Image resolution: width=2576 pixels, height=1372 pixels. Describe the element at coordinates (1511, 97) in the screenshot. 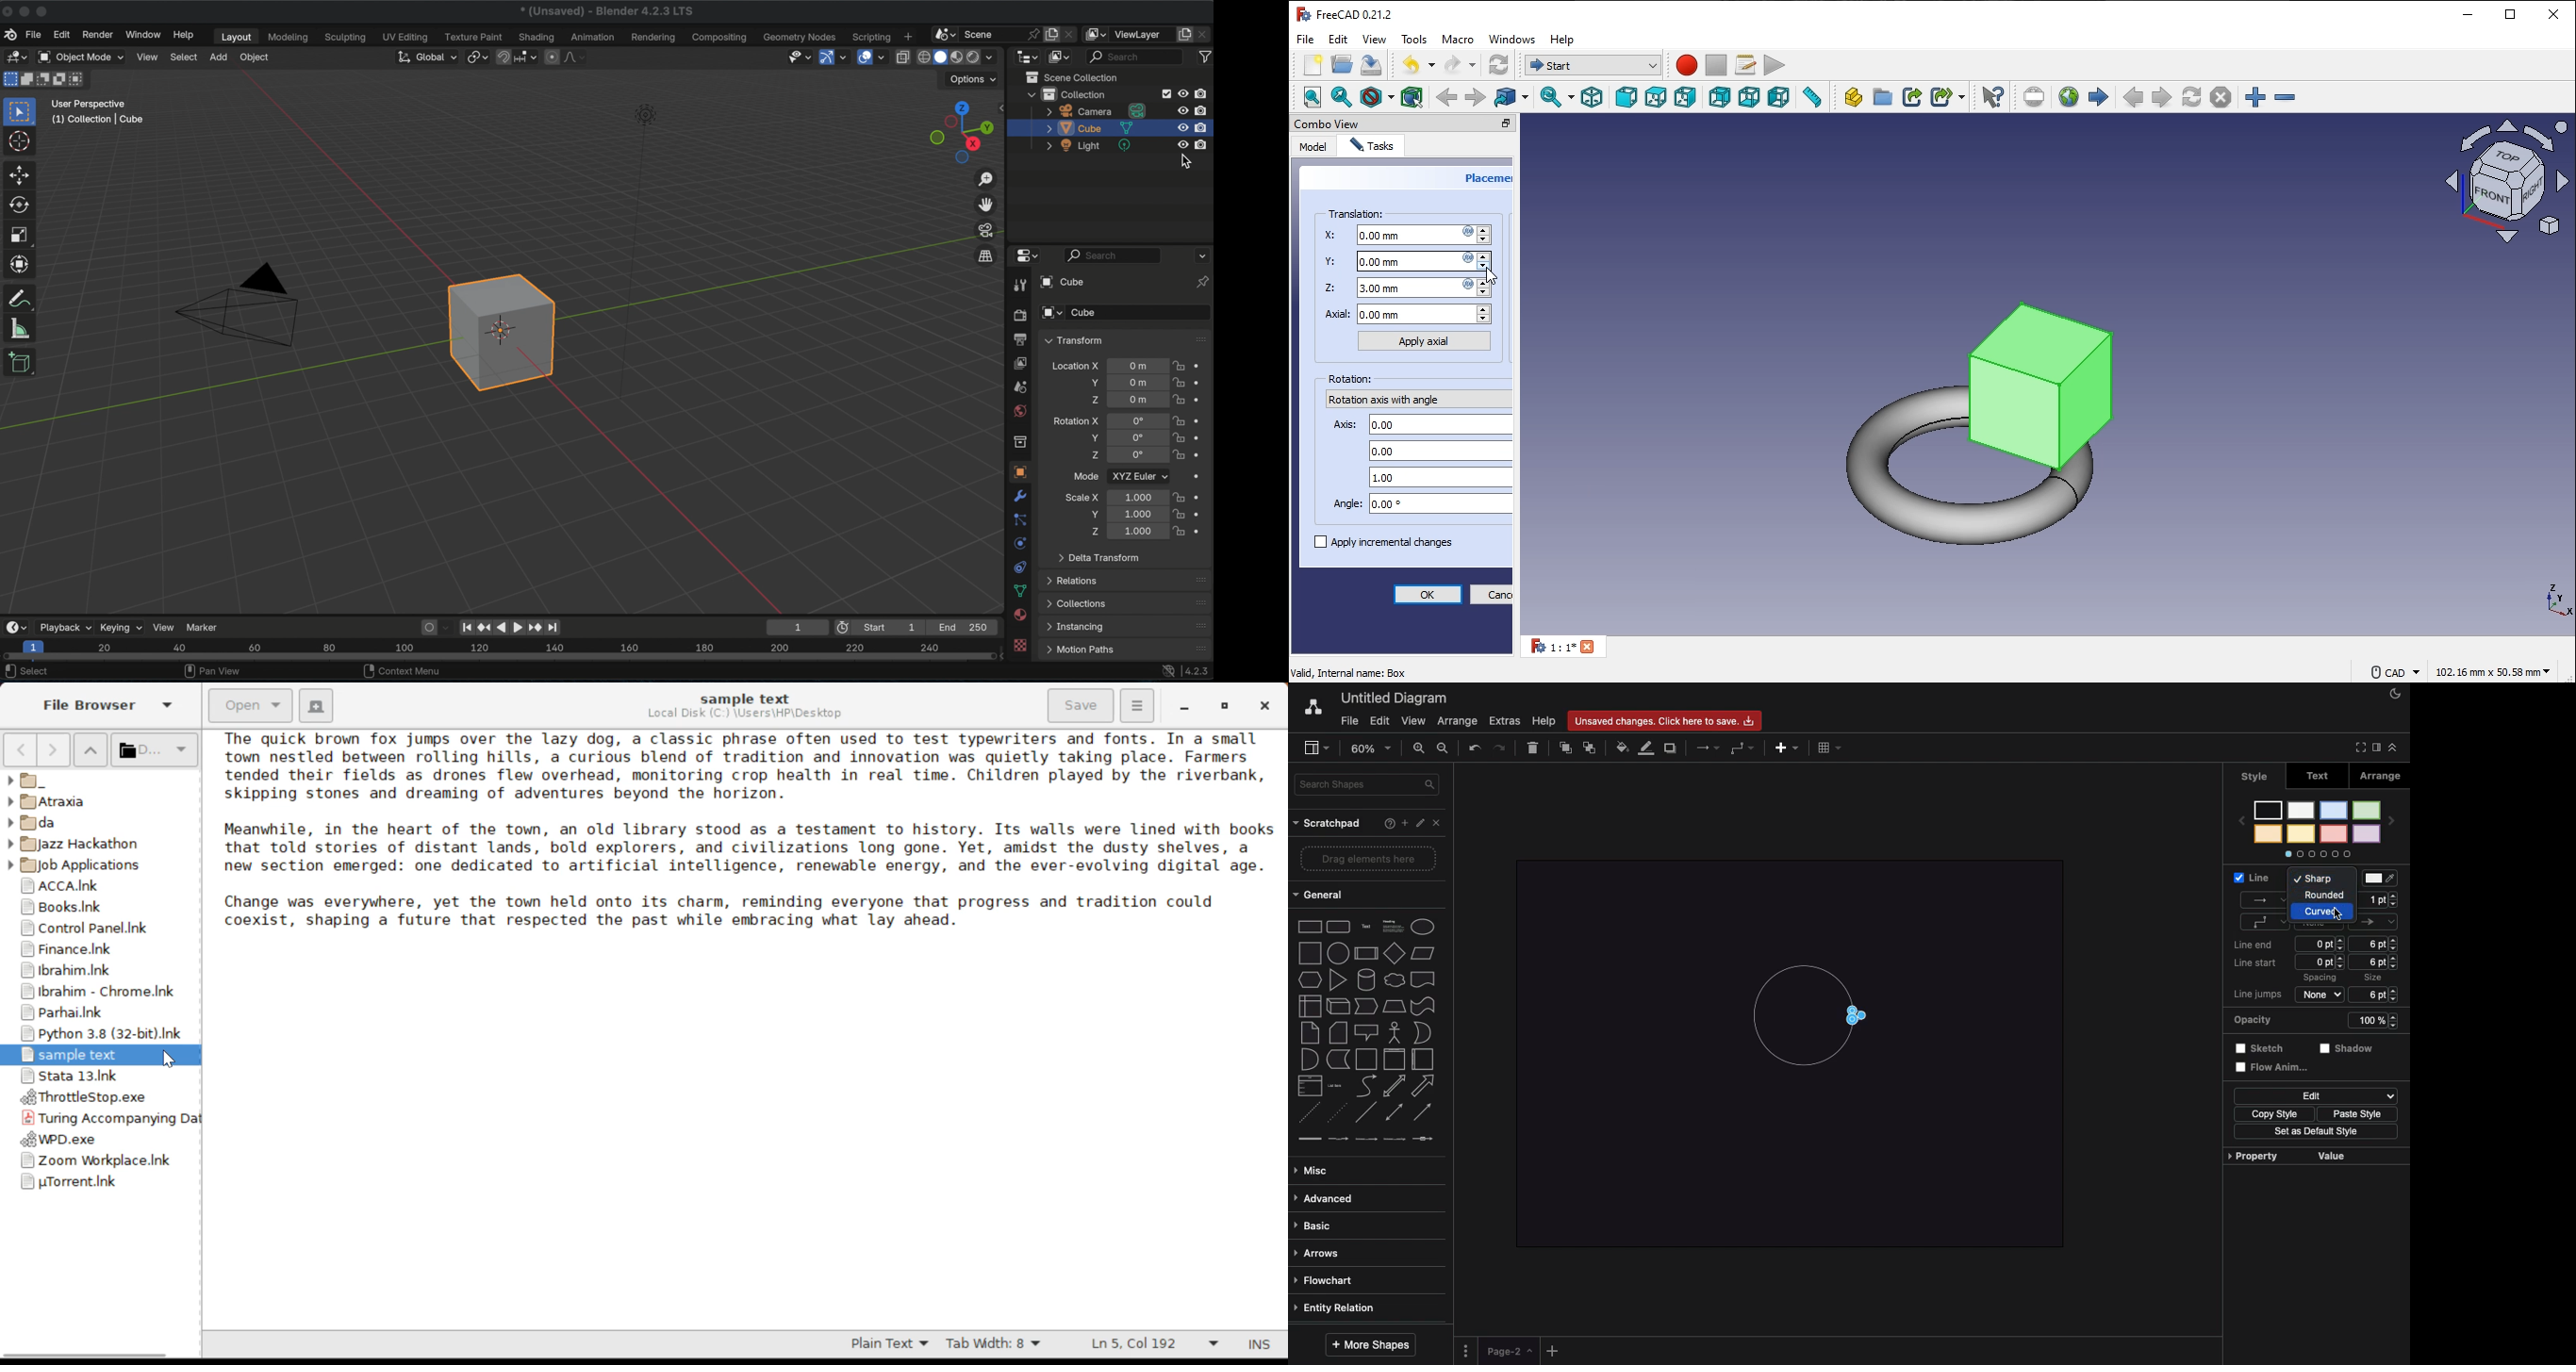

I see `go to linked object` at that location.